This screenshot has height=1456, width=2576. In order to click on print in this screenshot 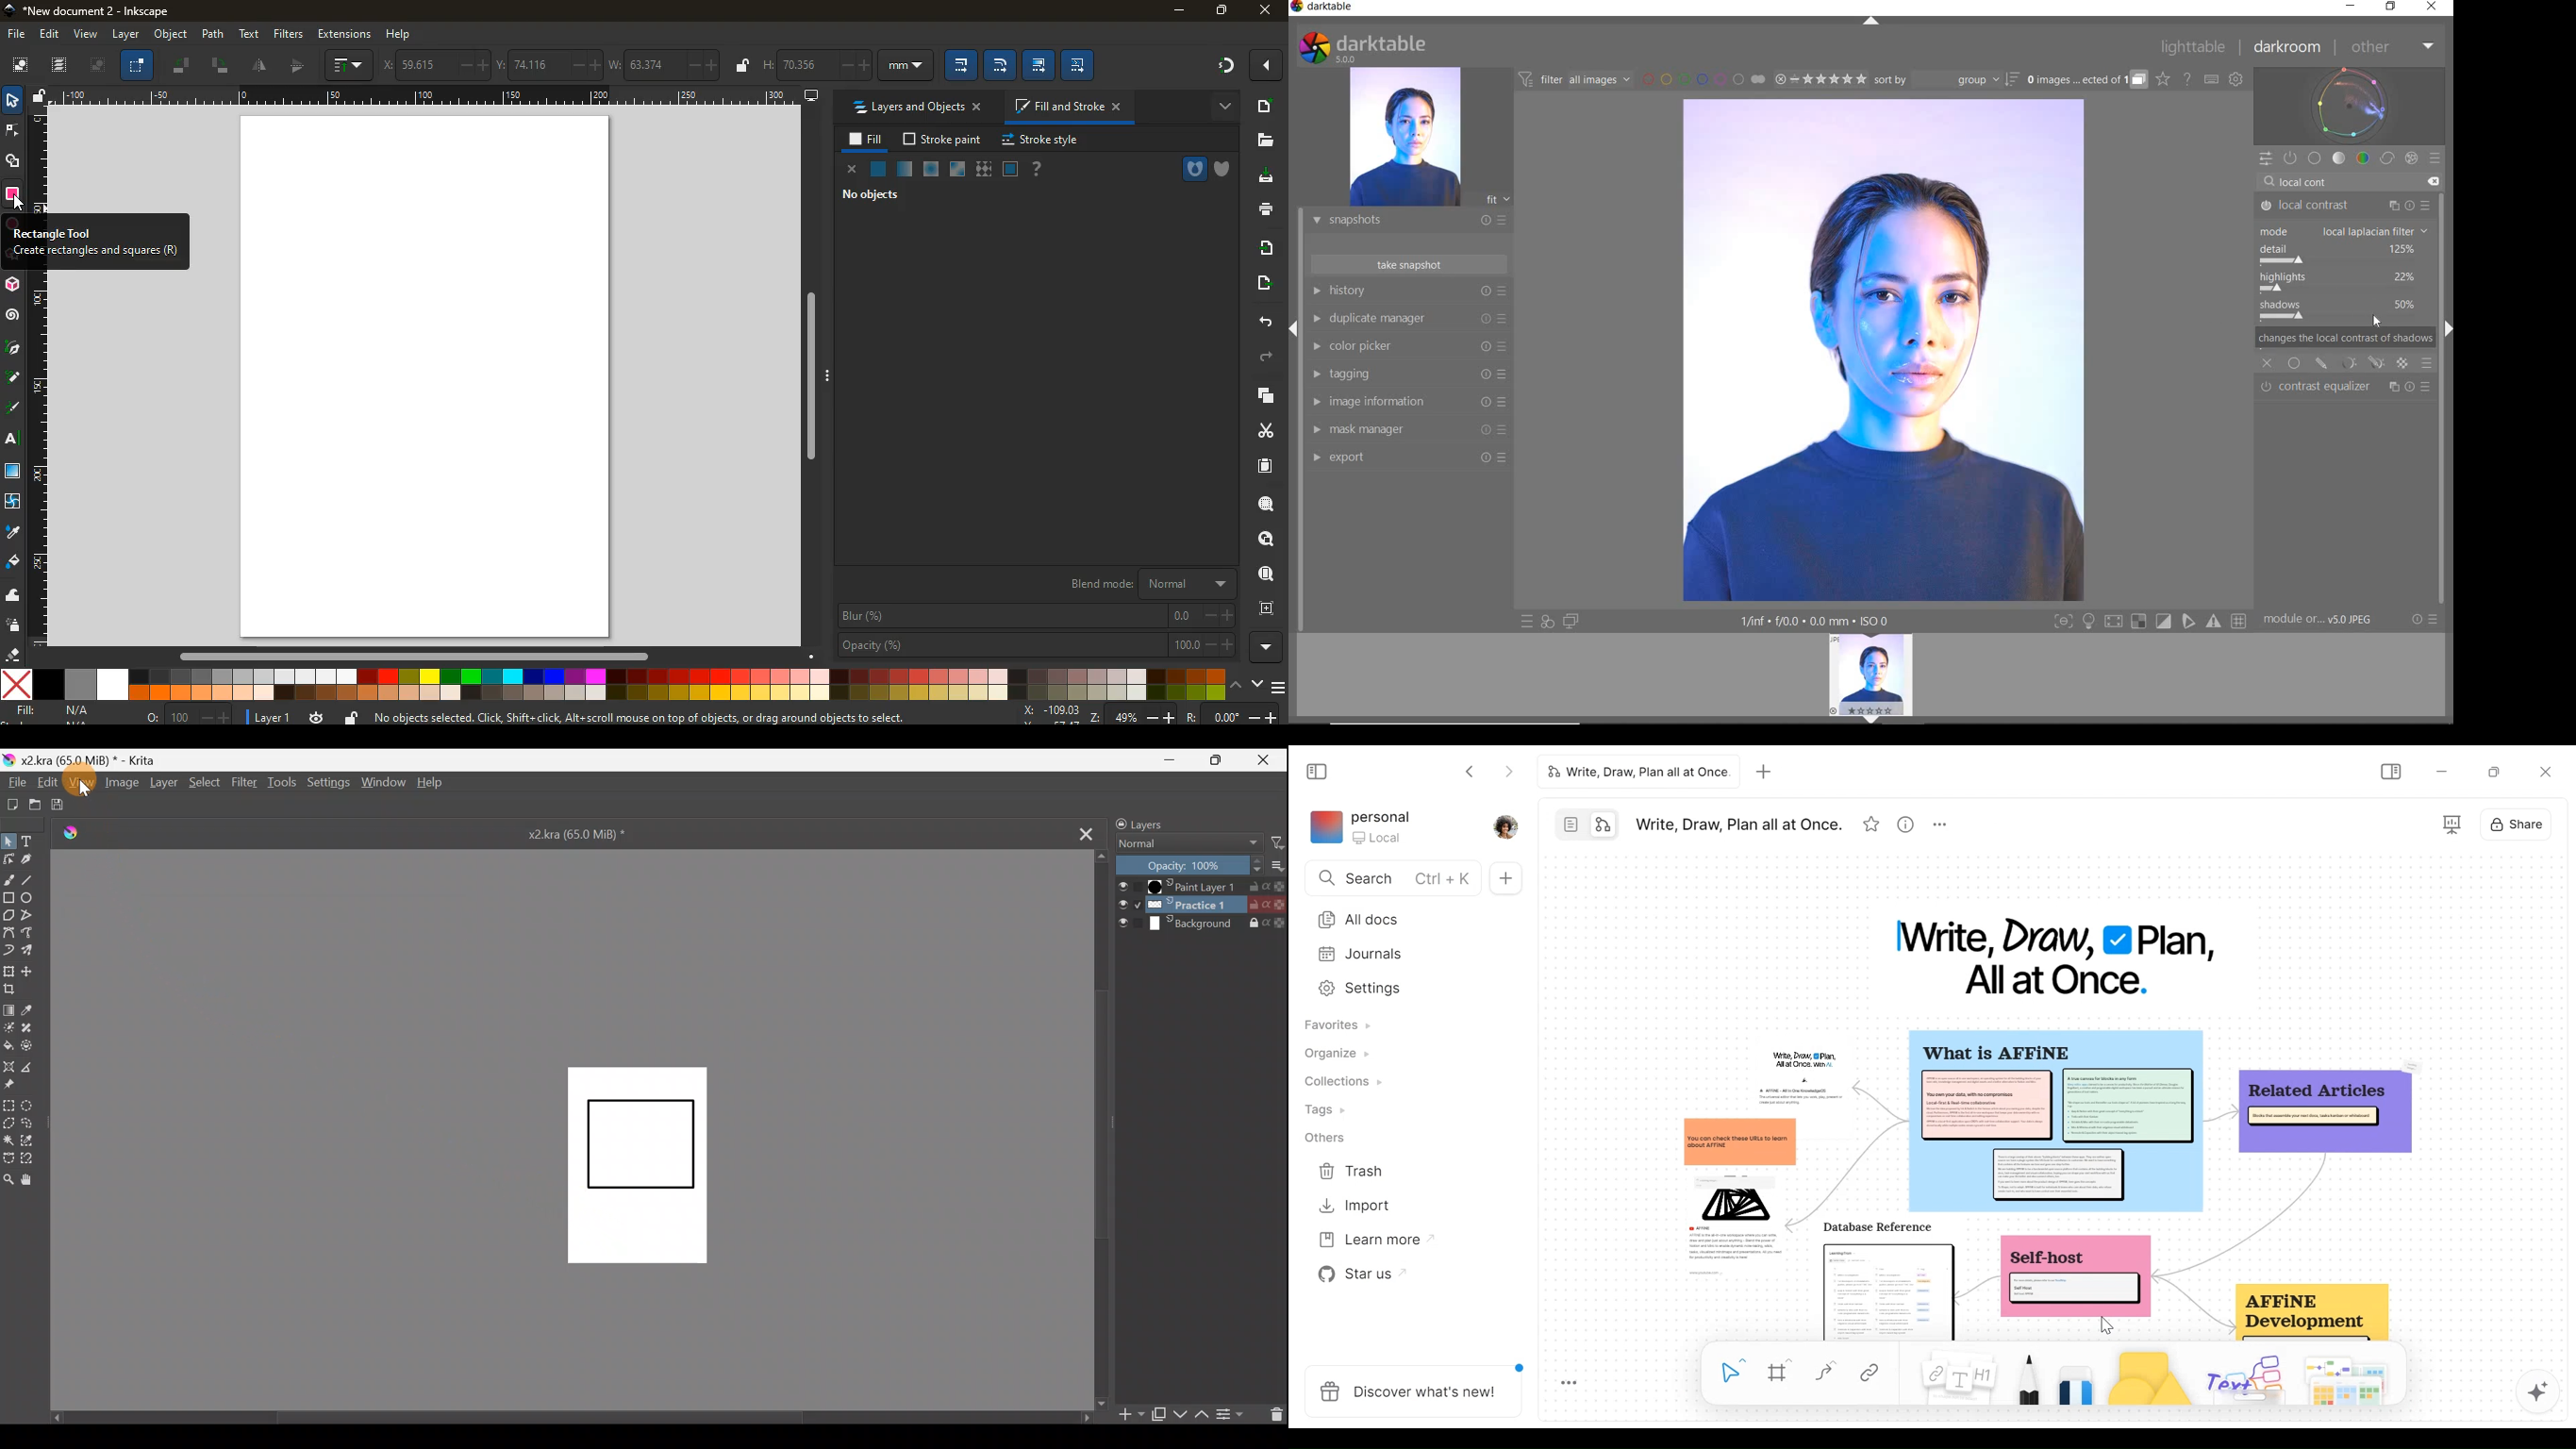, I will do `click(1264, 209)`.